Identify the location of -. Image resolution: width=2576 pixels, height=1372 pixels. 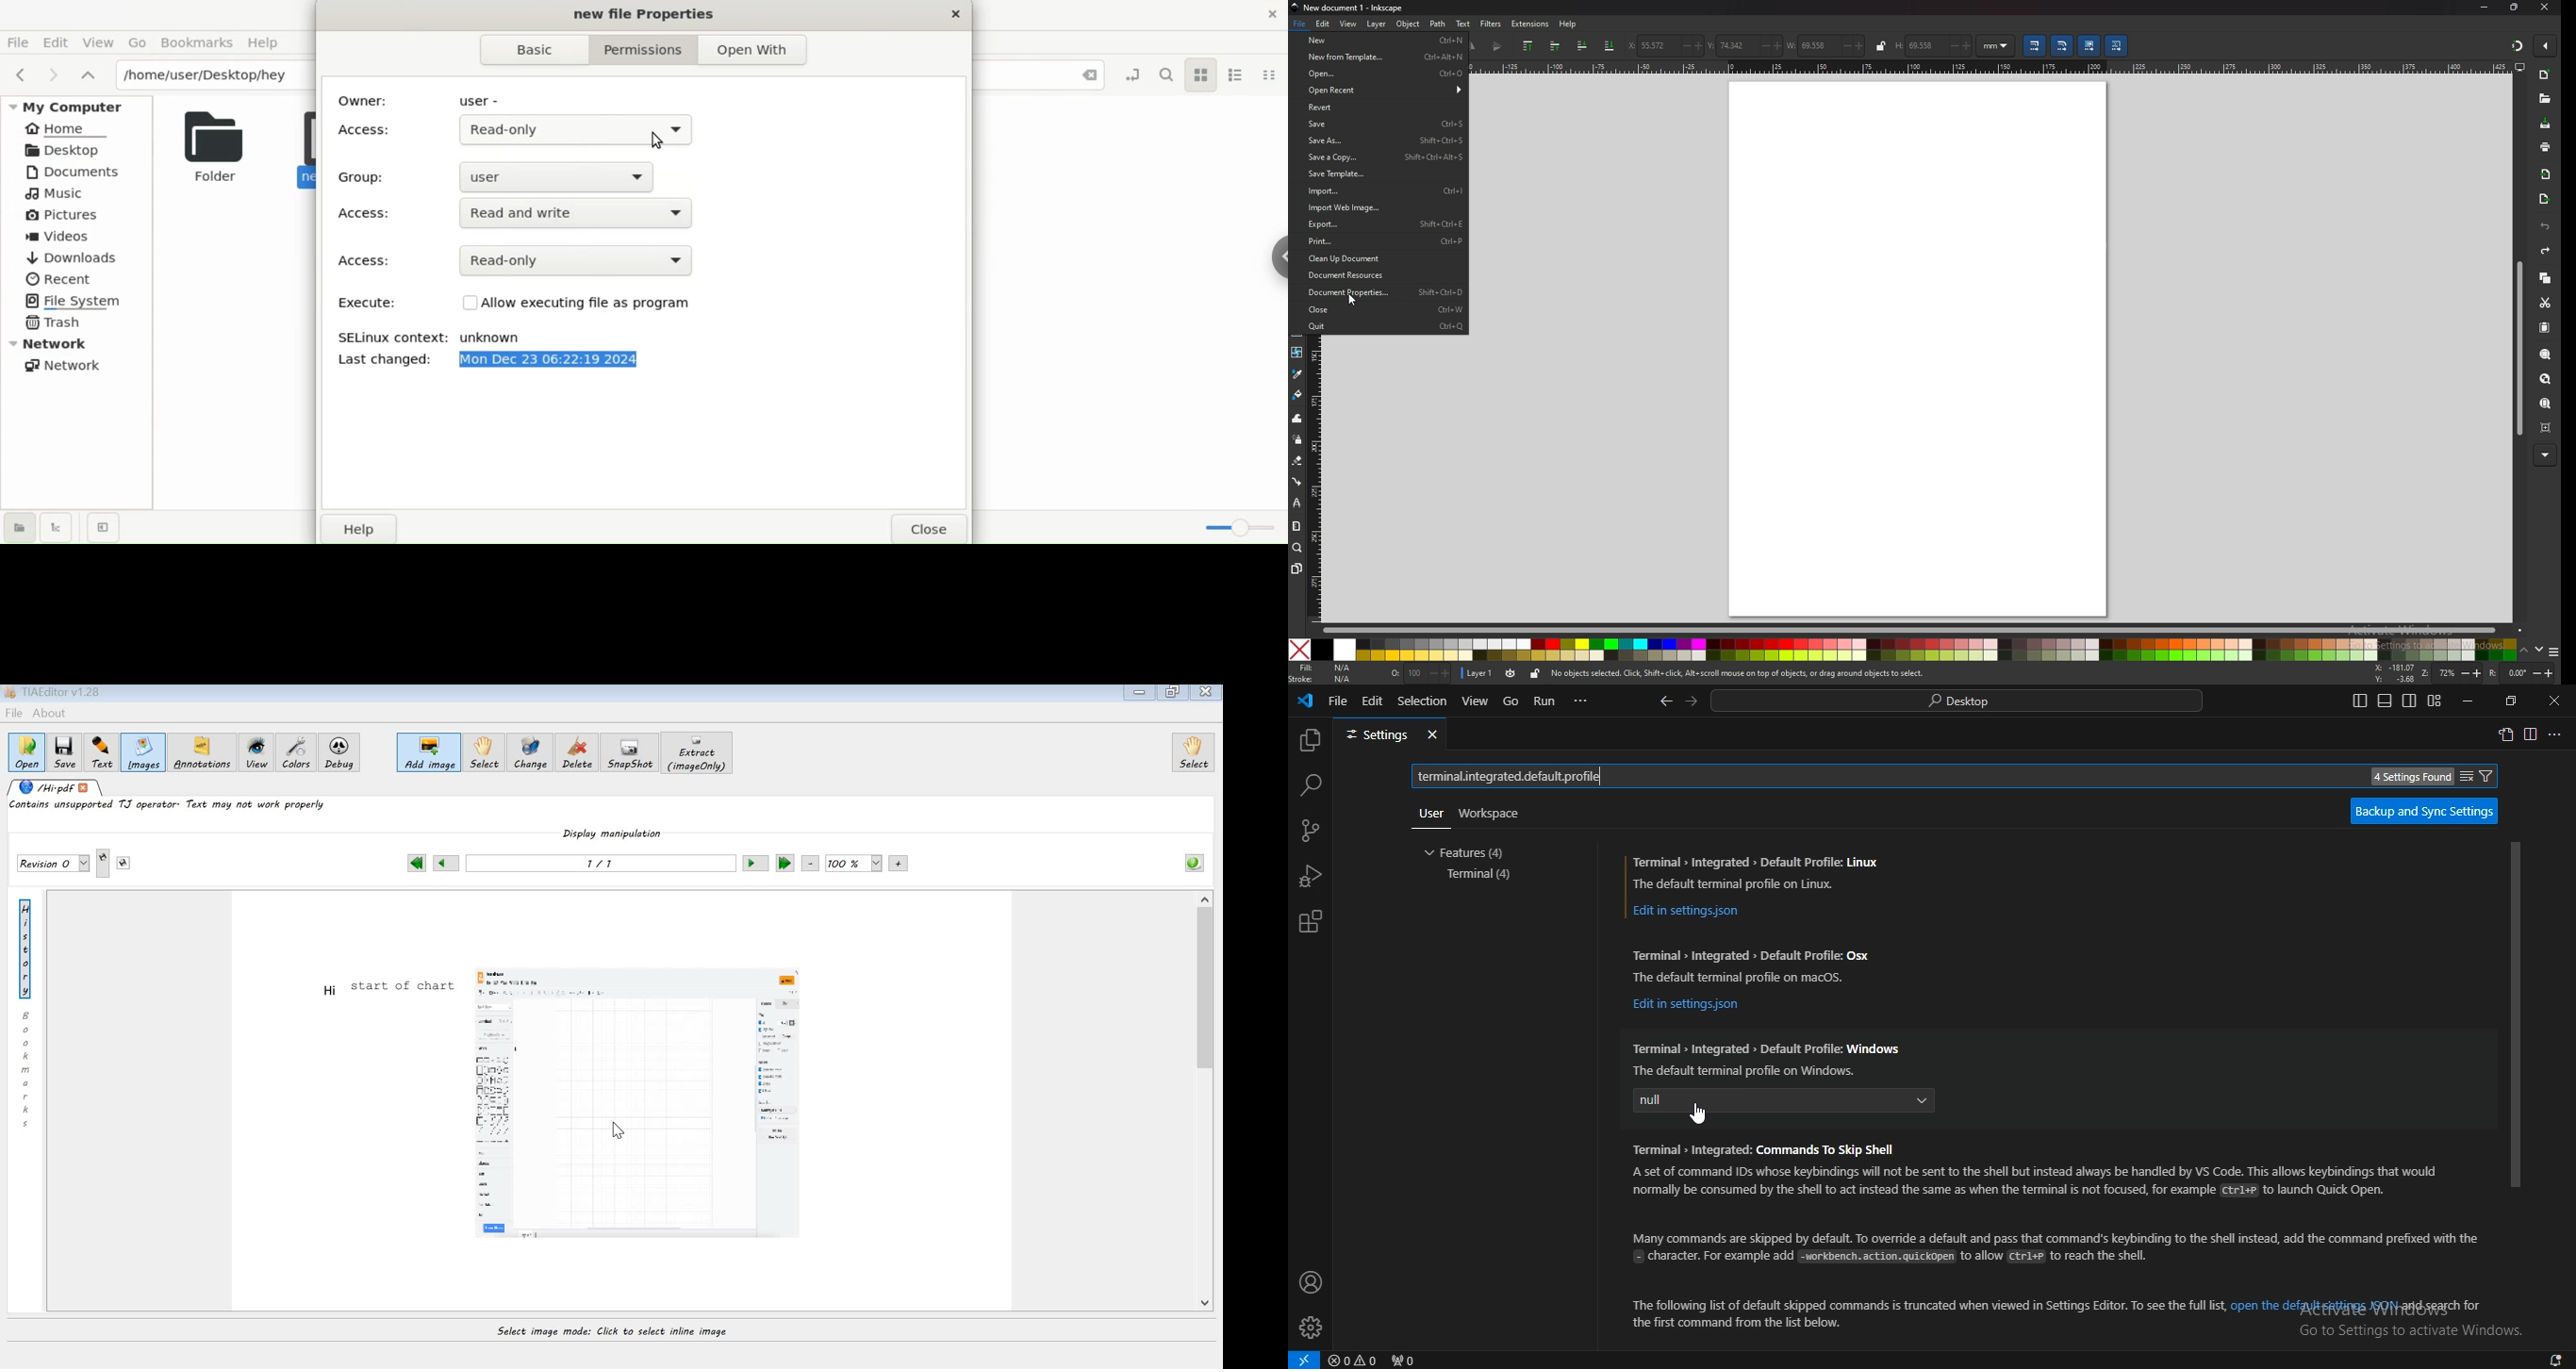
(2534, 673).